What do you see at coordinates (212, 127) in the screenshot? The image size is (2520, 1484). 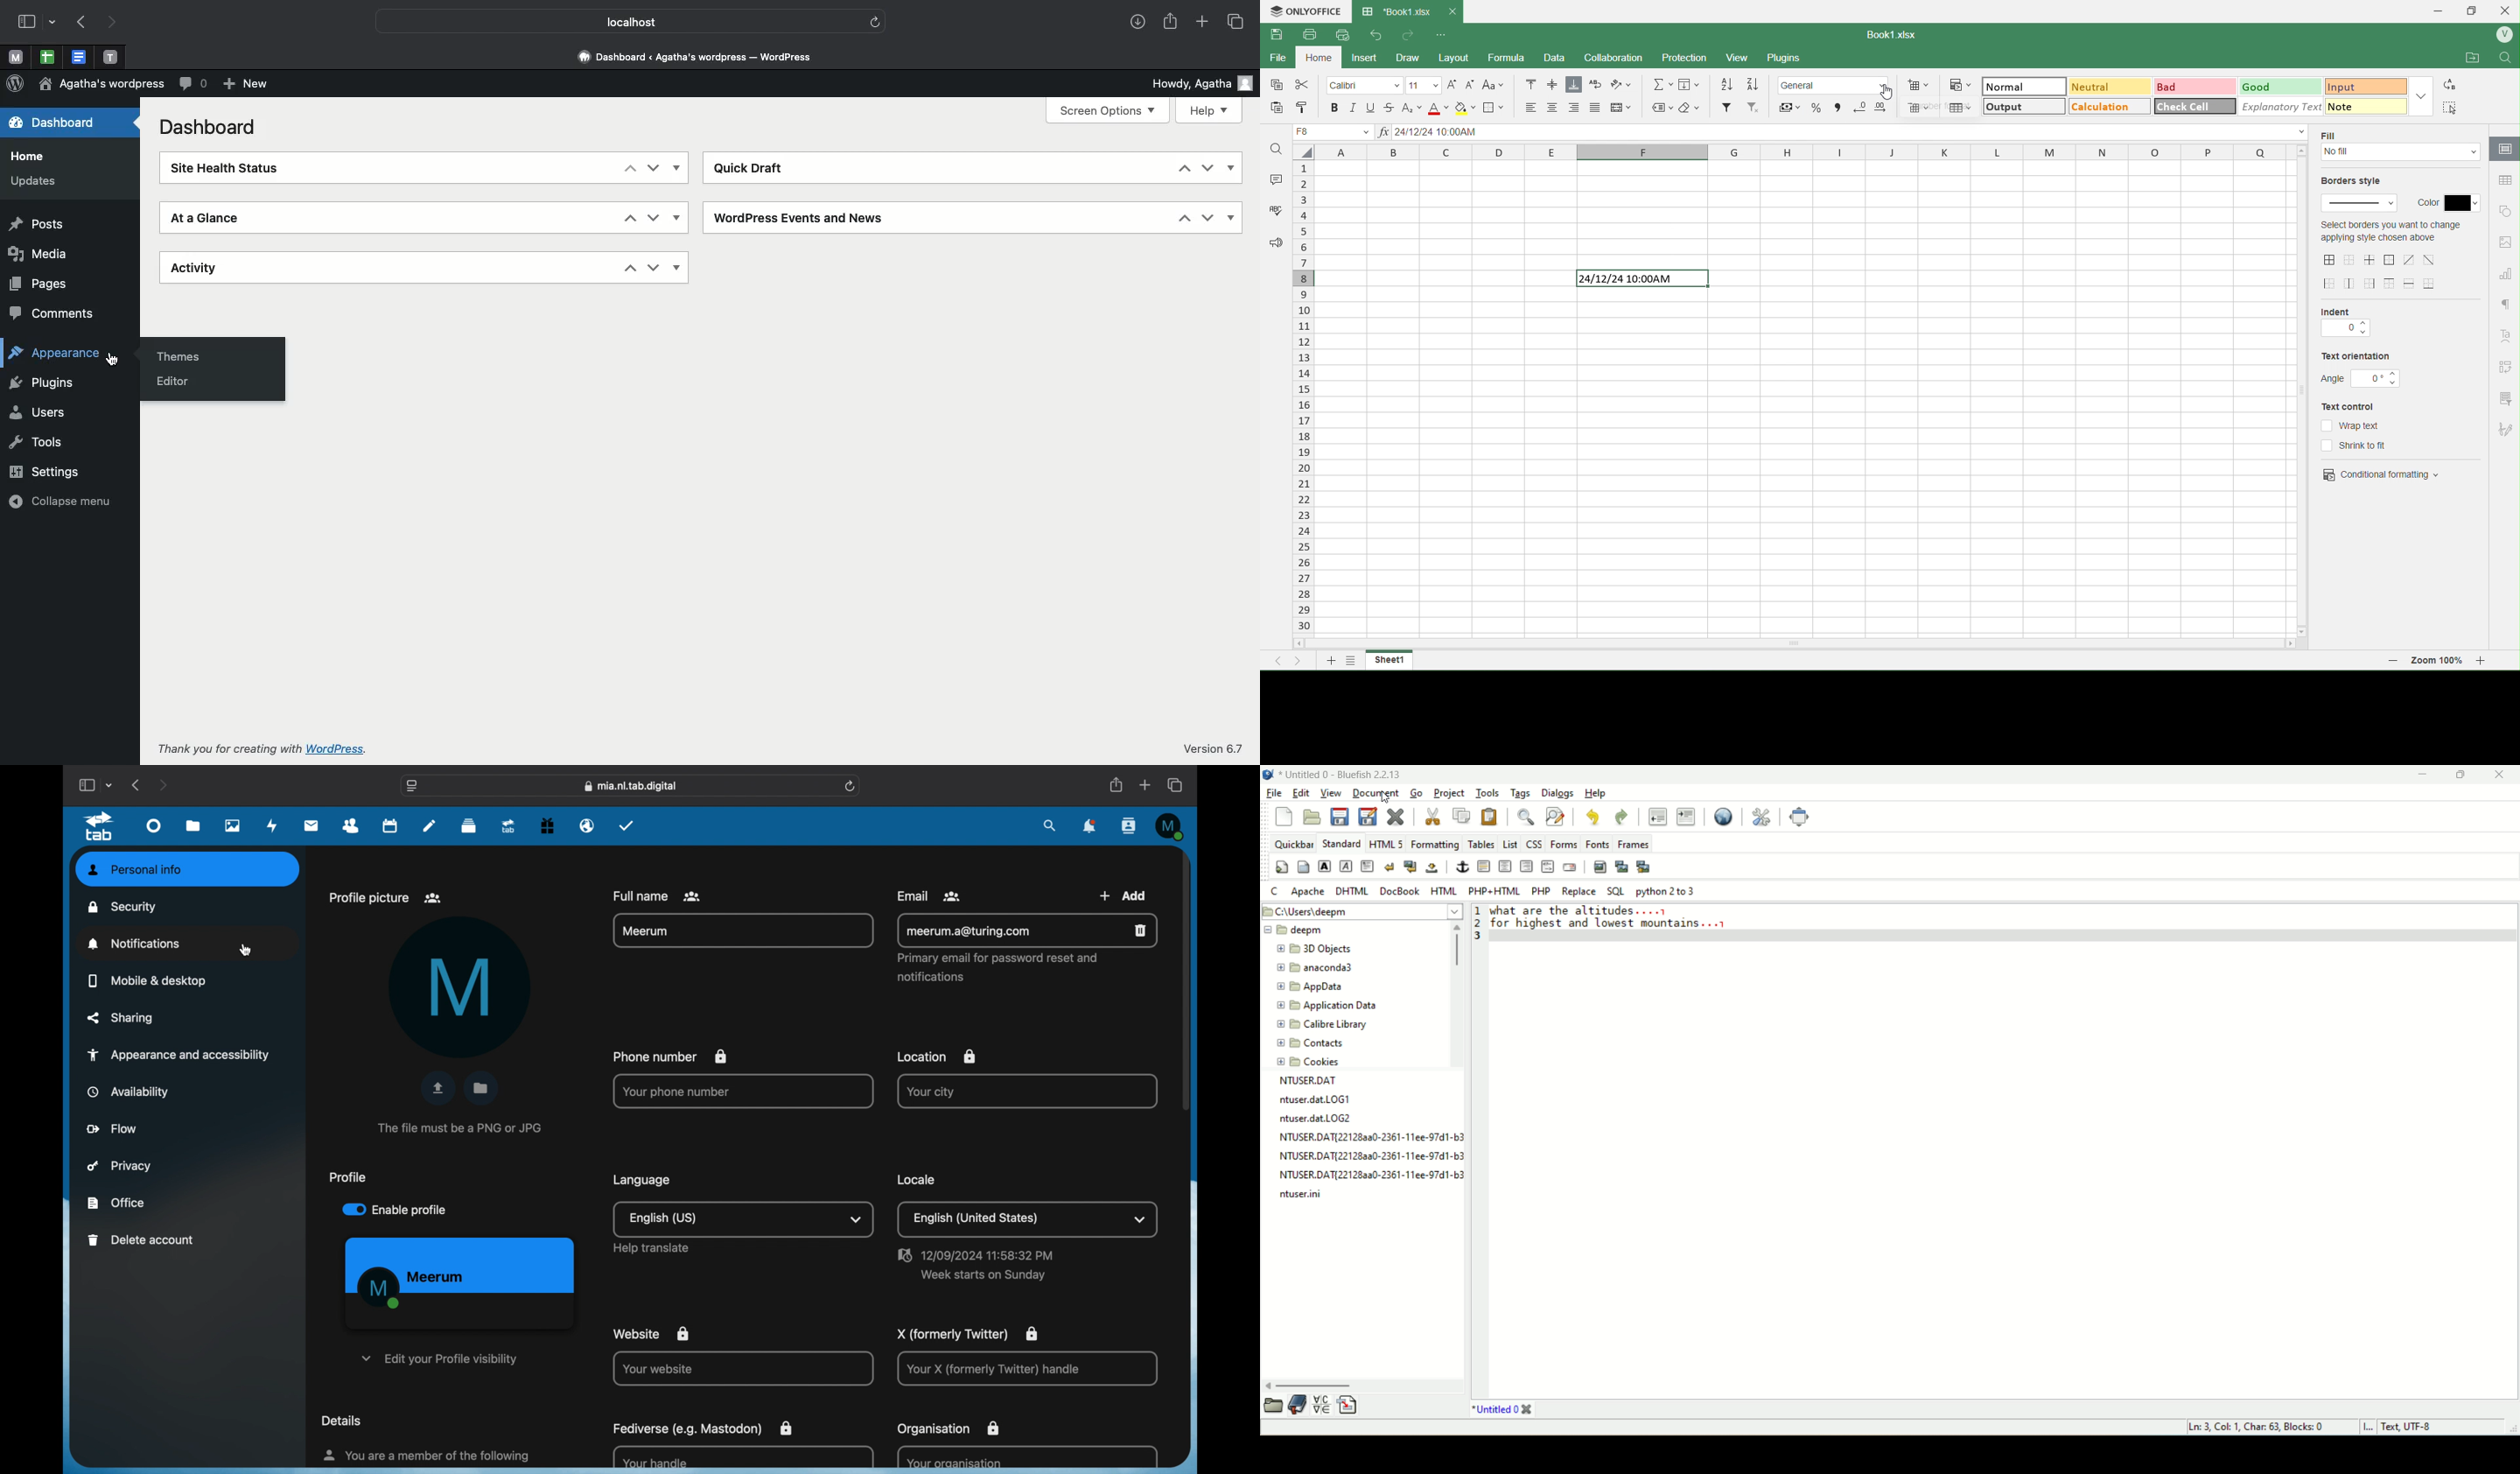 I see `Dashboard` at bounding box center [212, 127].